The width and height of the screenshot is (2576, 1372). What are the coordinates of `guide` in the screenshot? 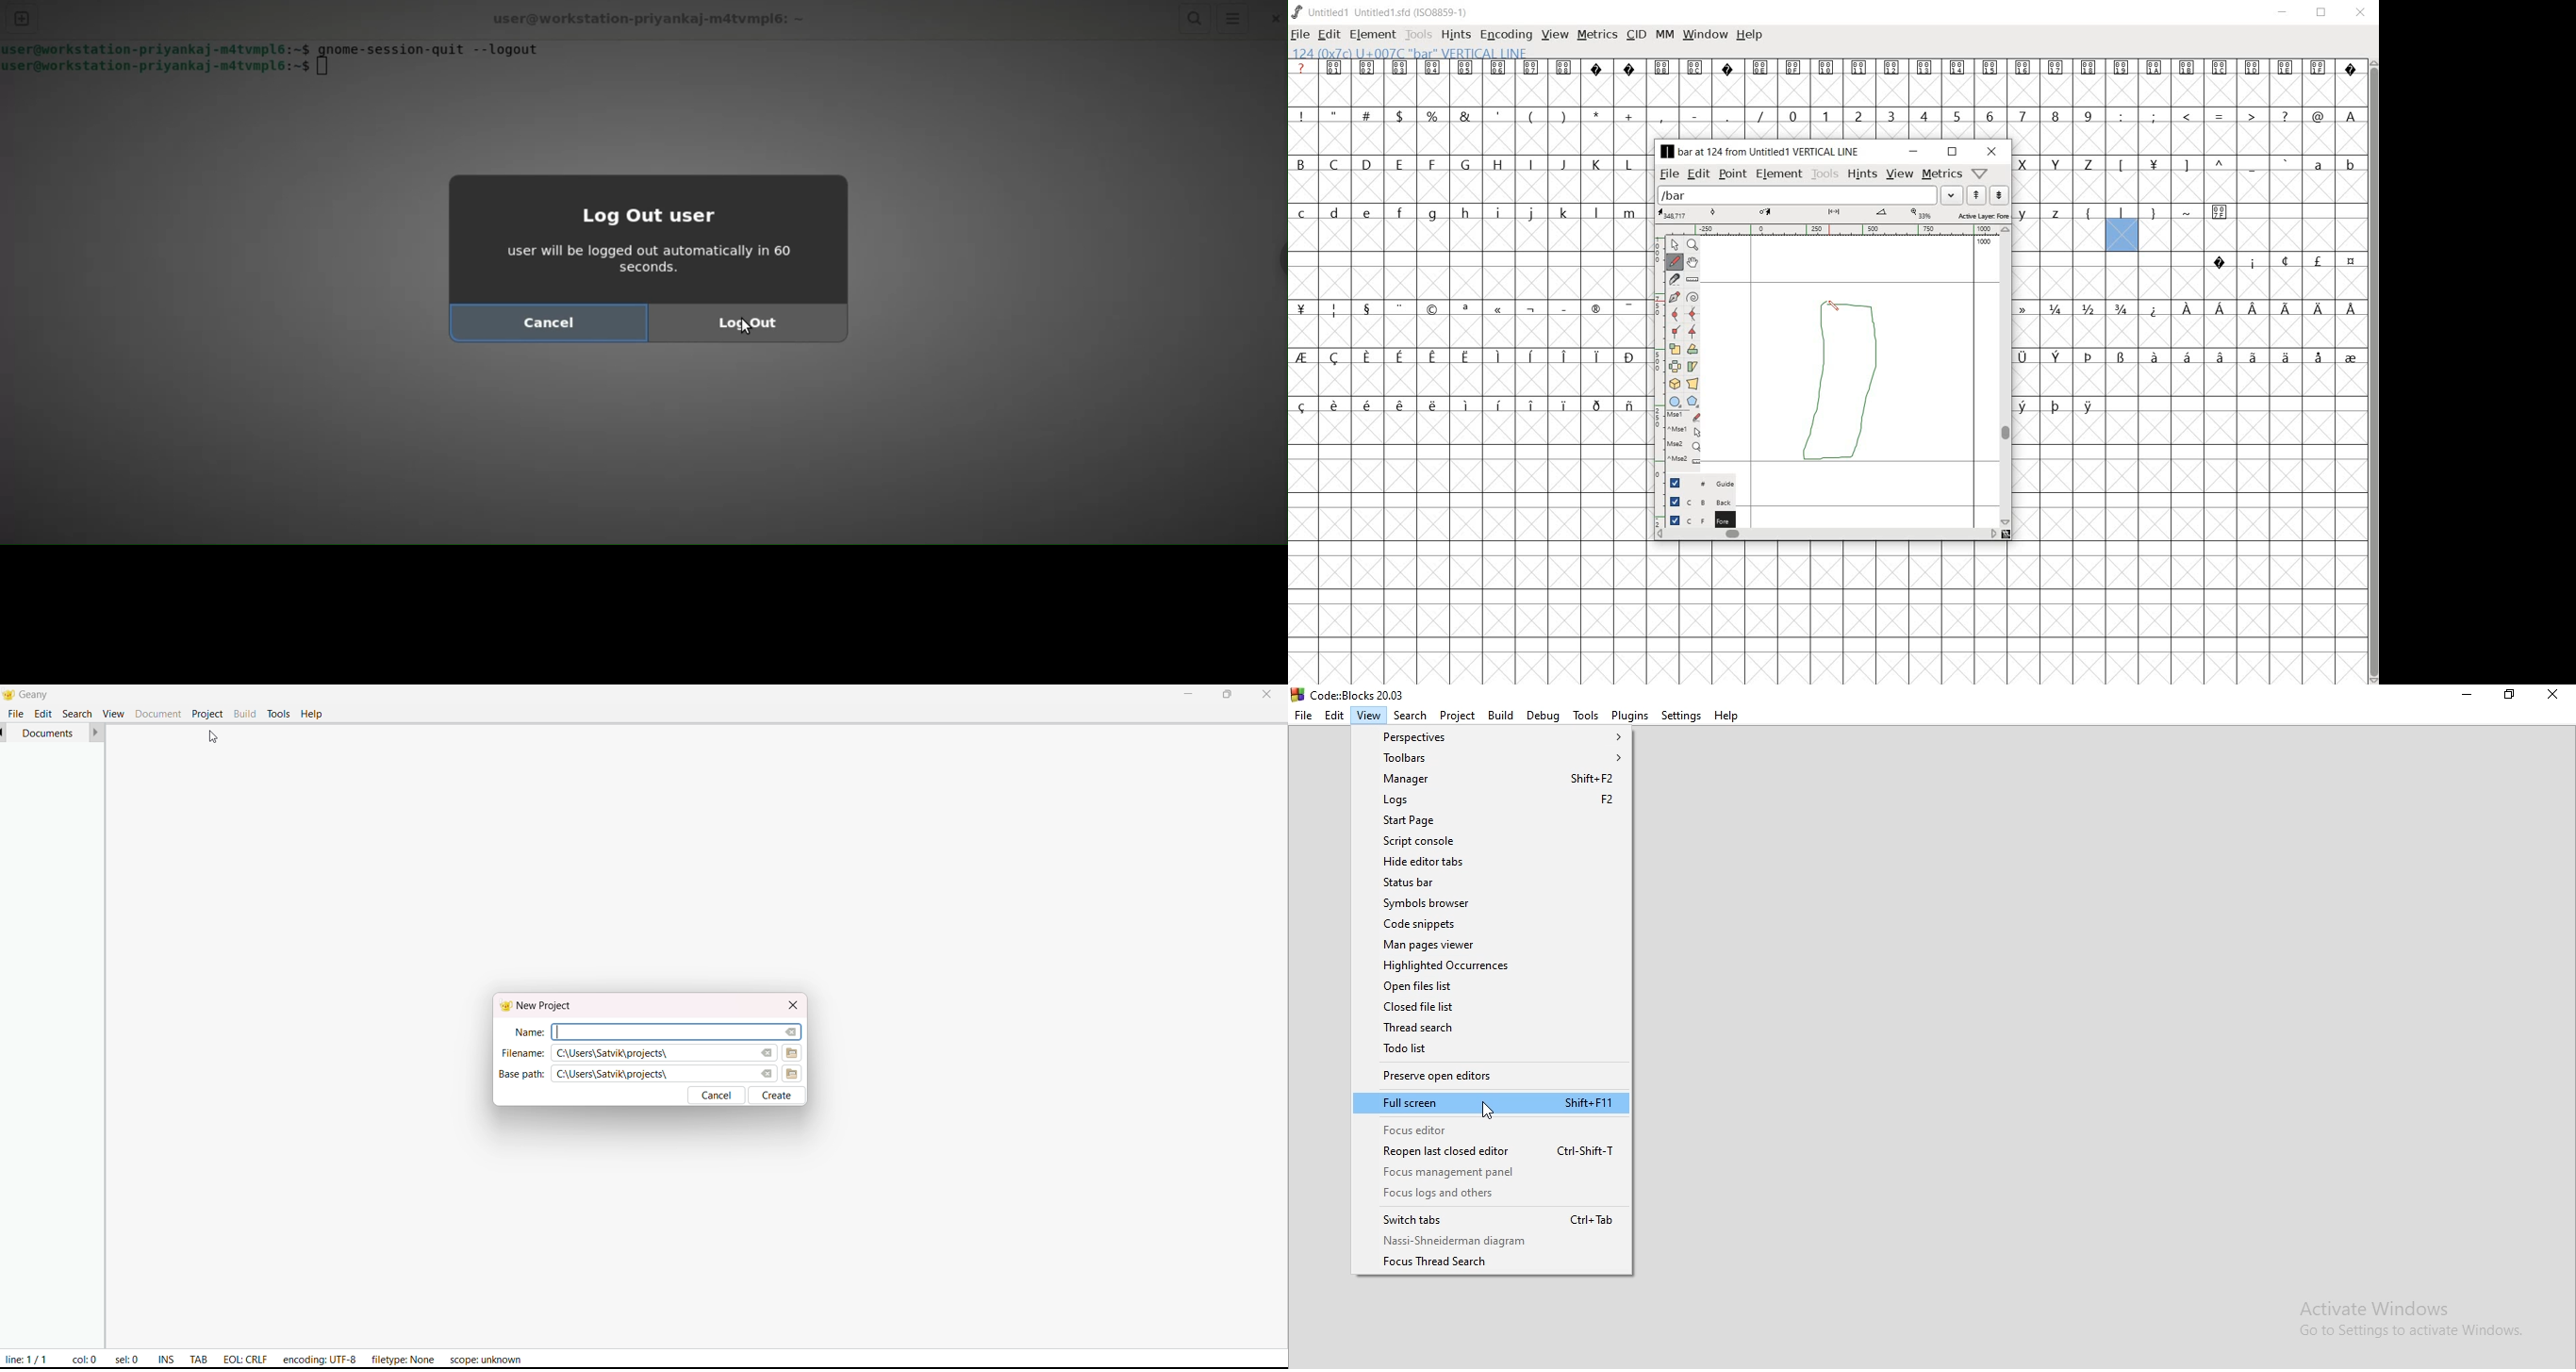 It's located at (1695, 484).